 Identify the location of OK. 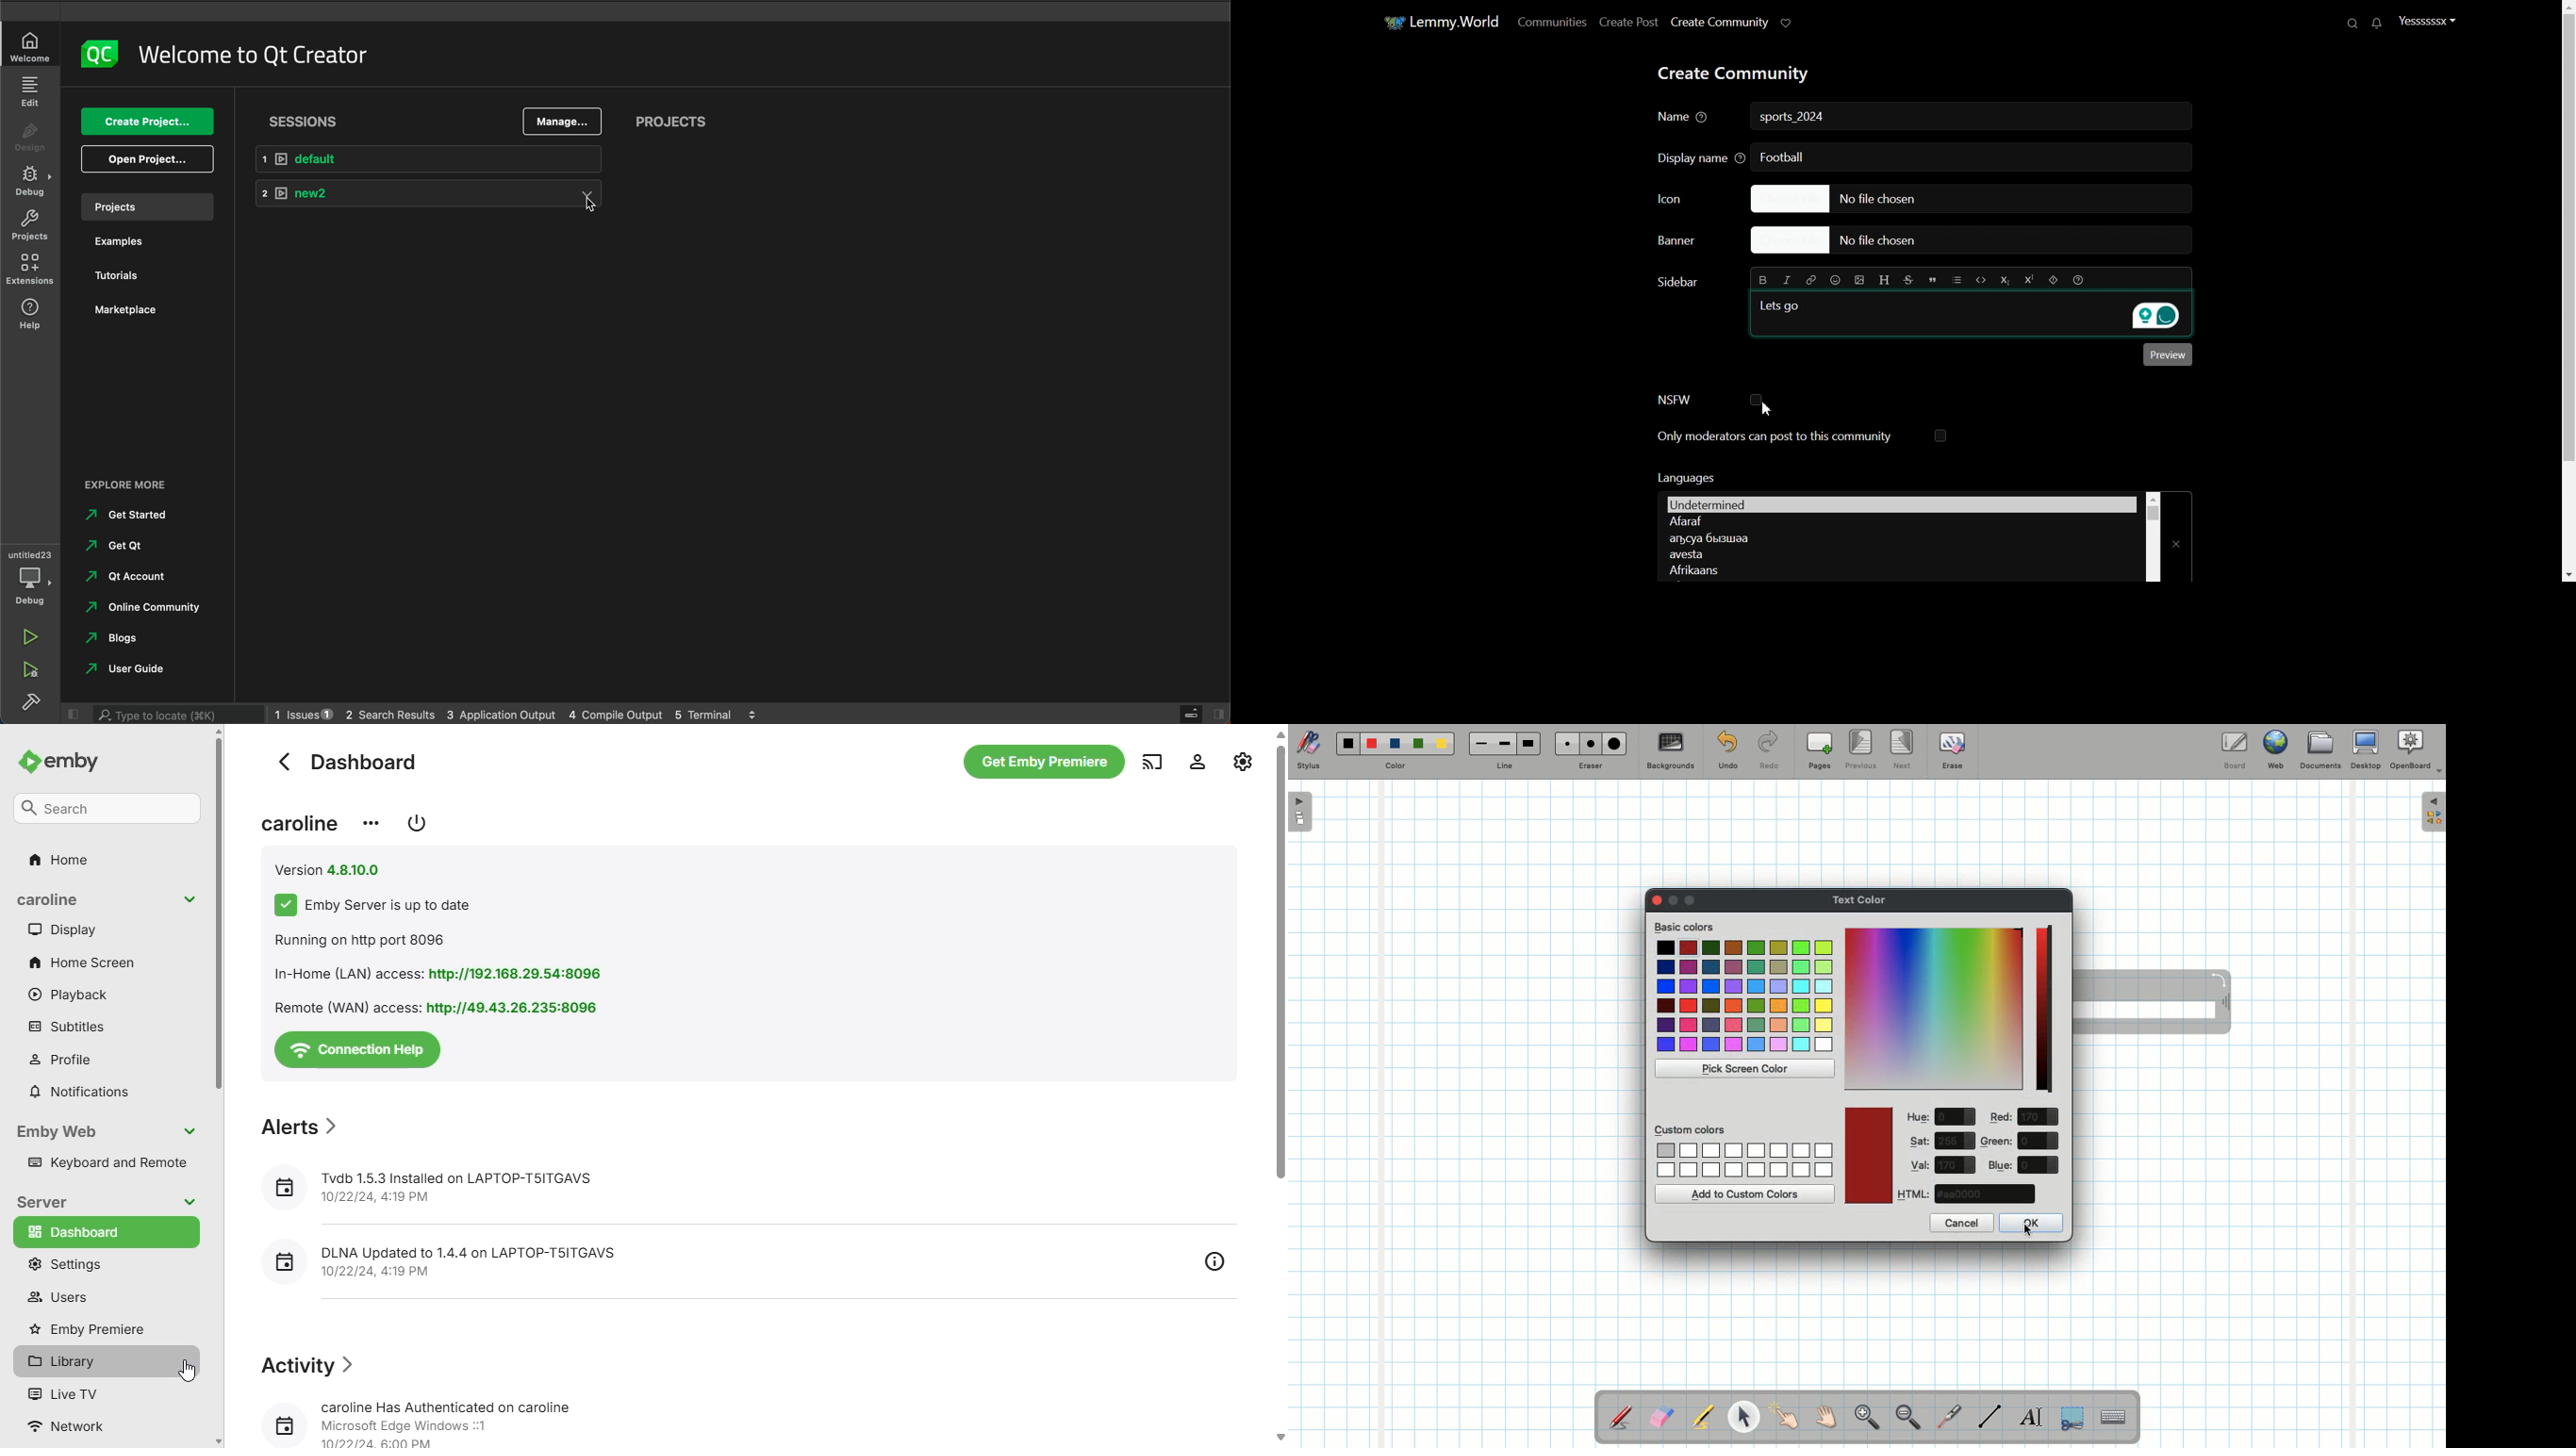
(2029, 1223).